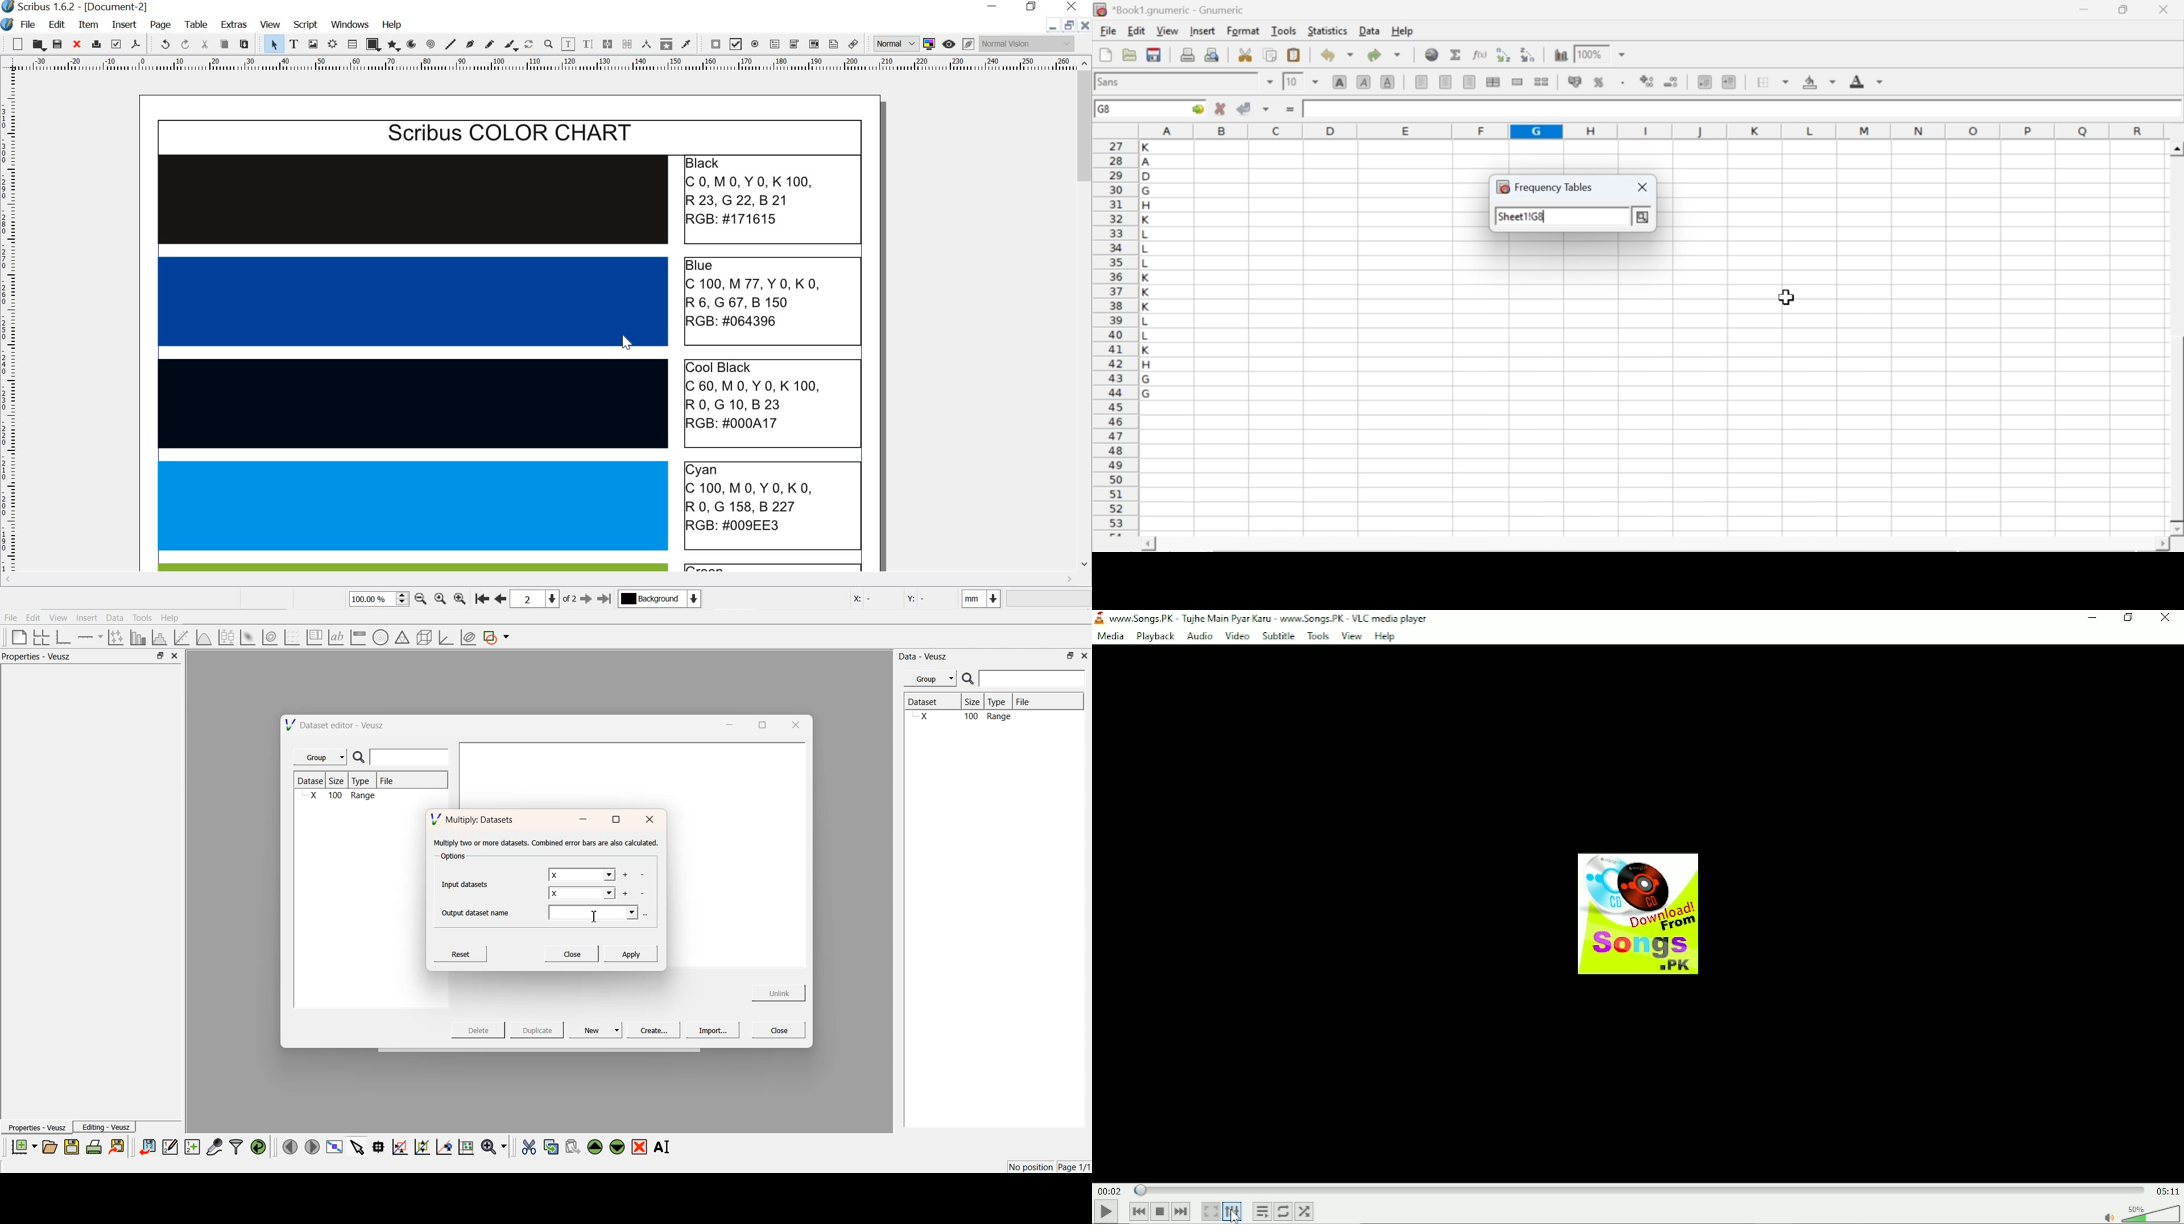 The height and width of the screenshot is (1232, 2184). Describe the element at coordinates (1051, 28) in the screenshot. I see `minimize` at that location.